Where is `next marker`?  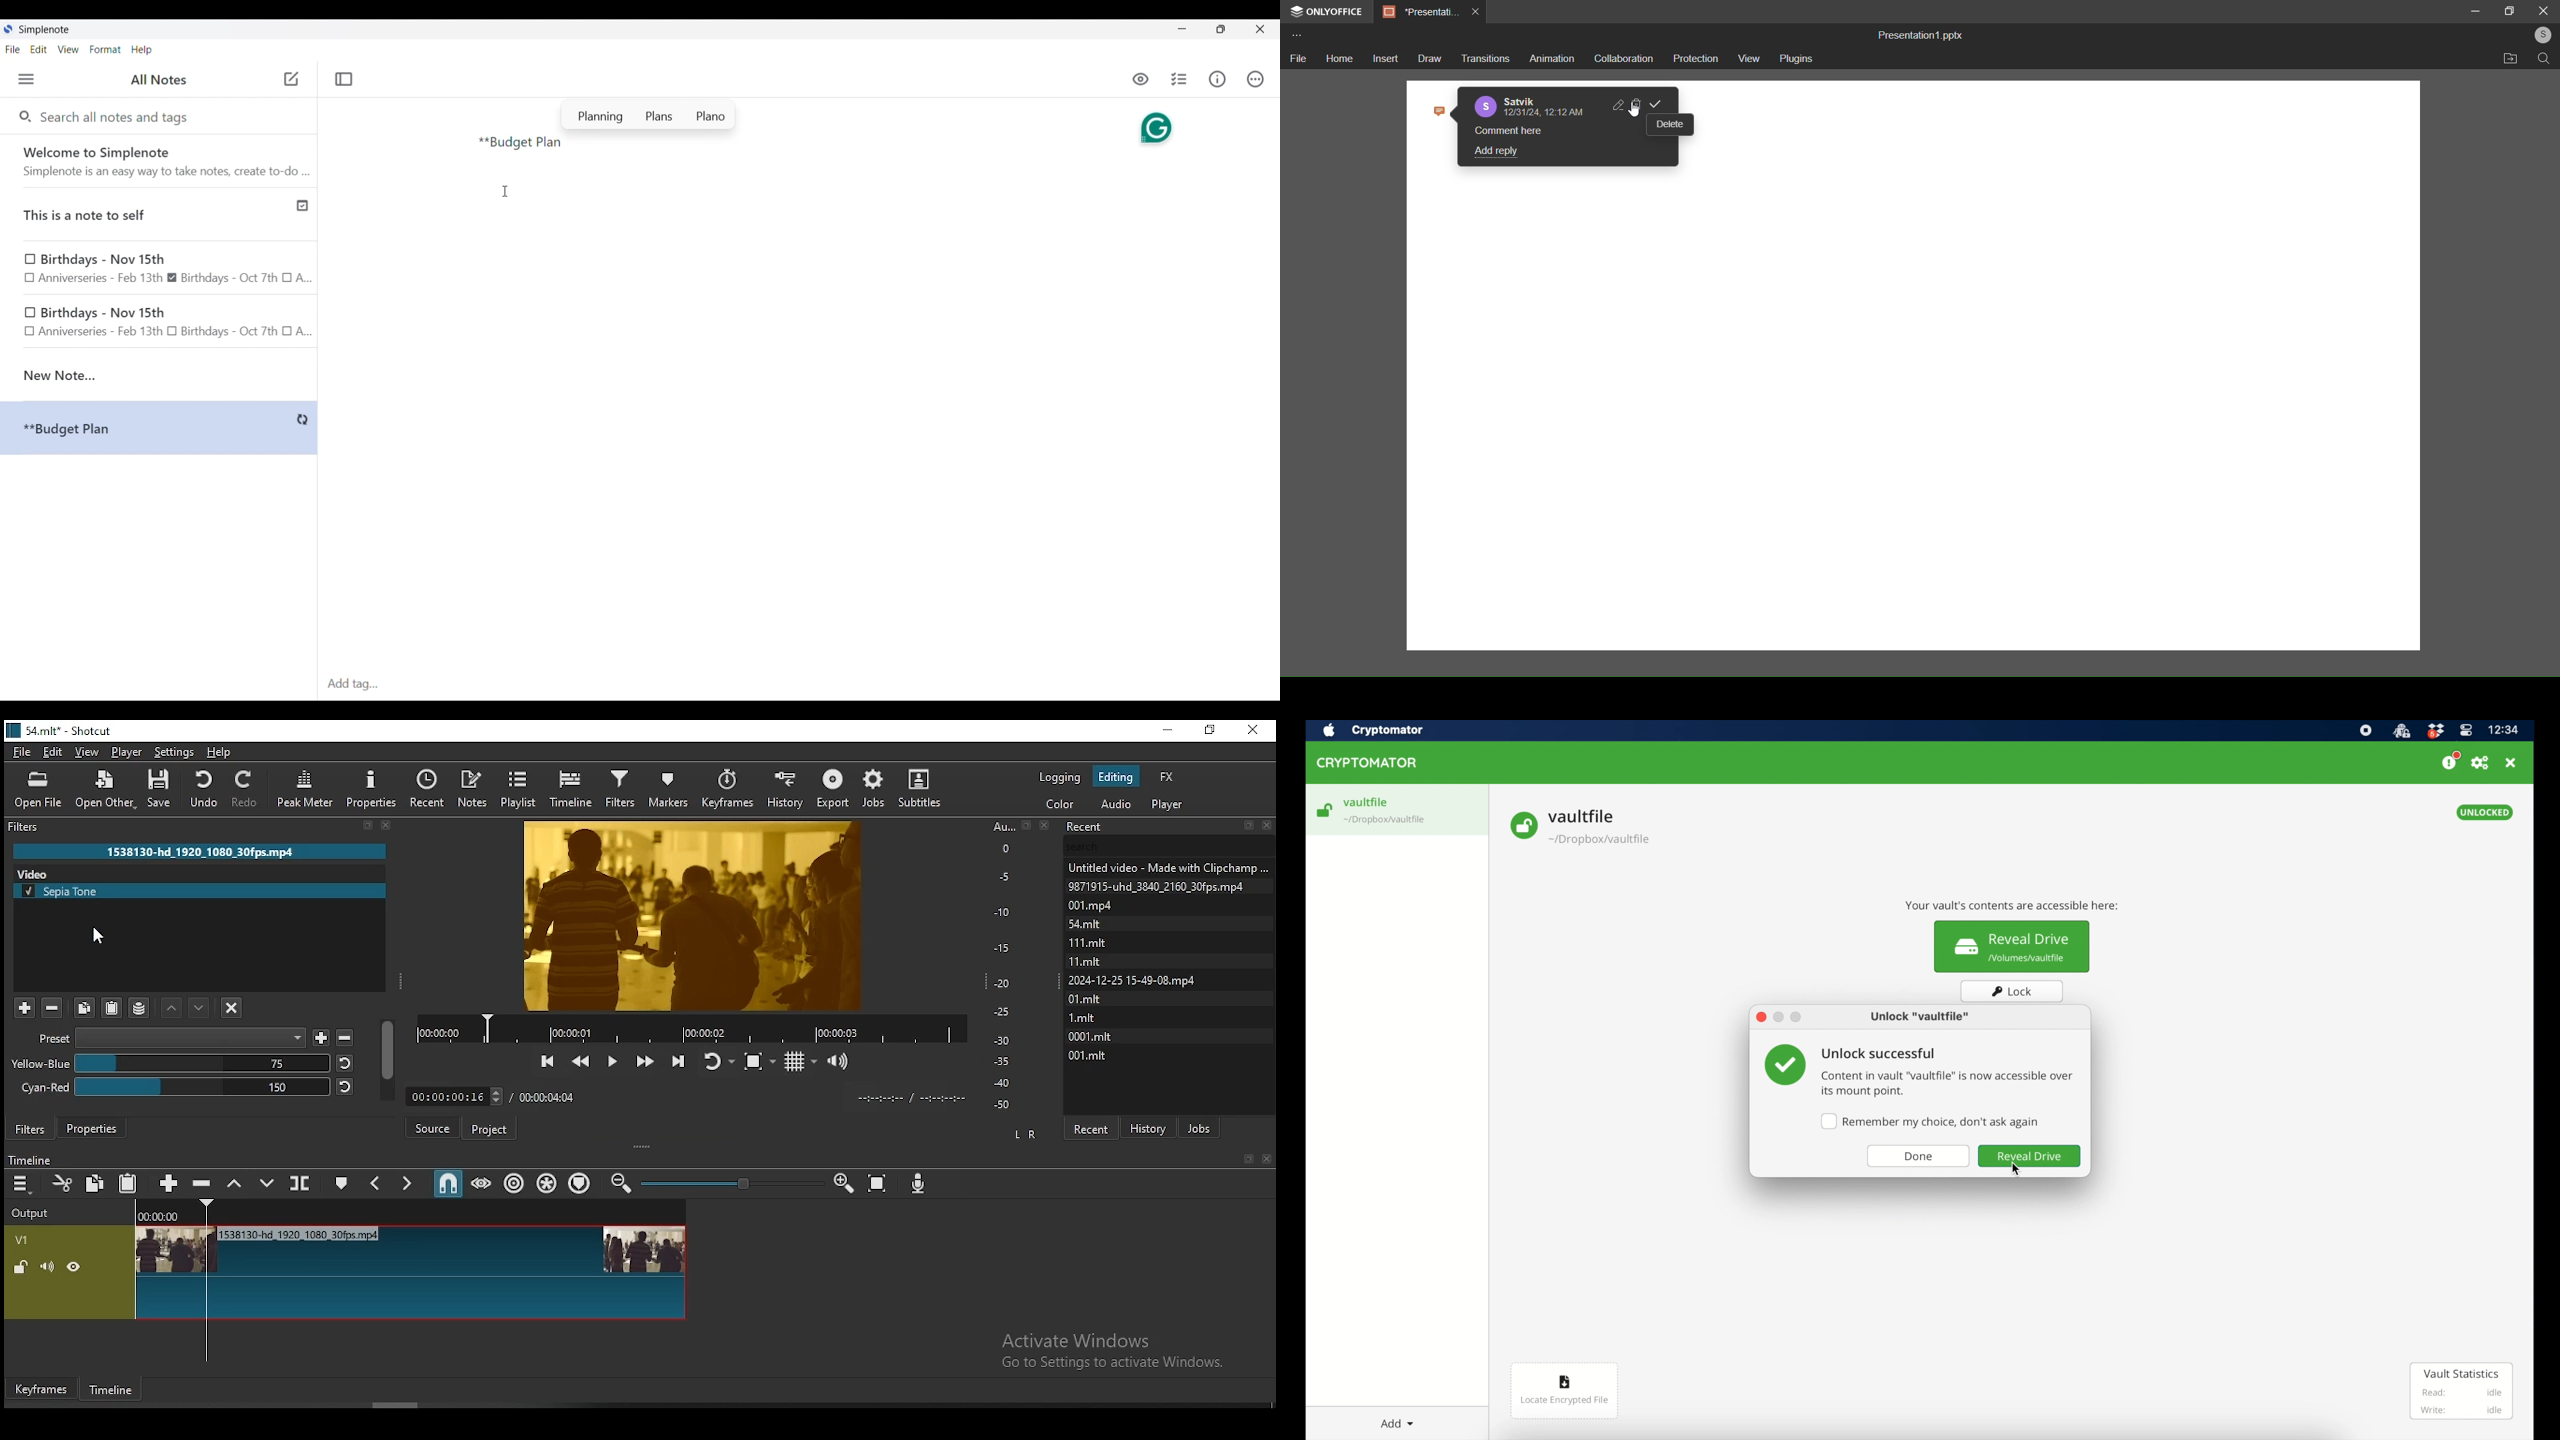 next marker is located at coordinates (405, 1182).